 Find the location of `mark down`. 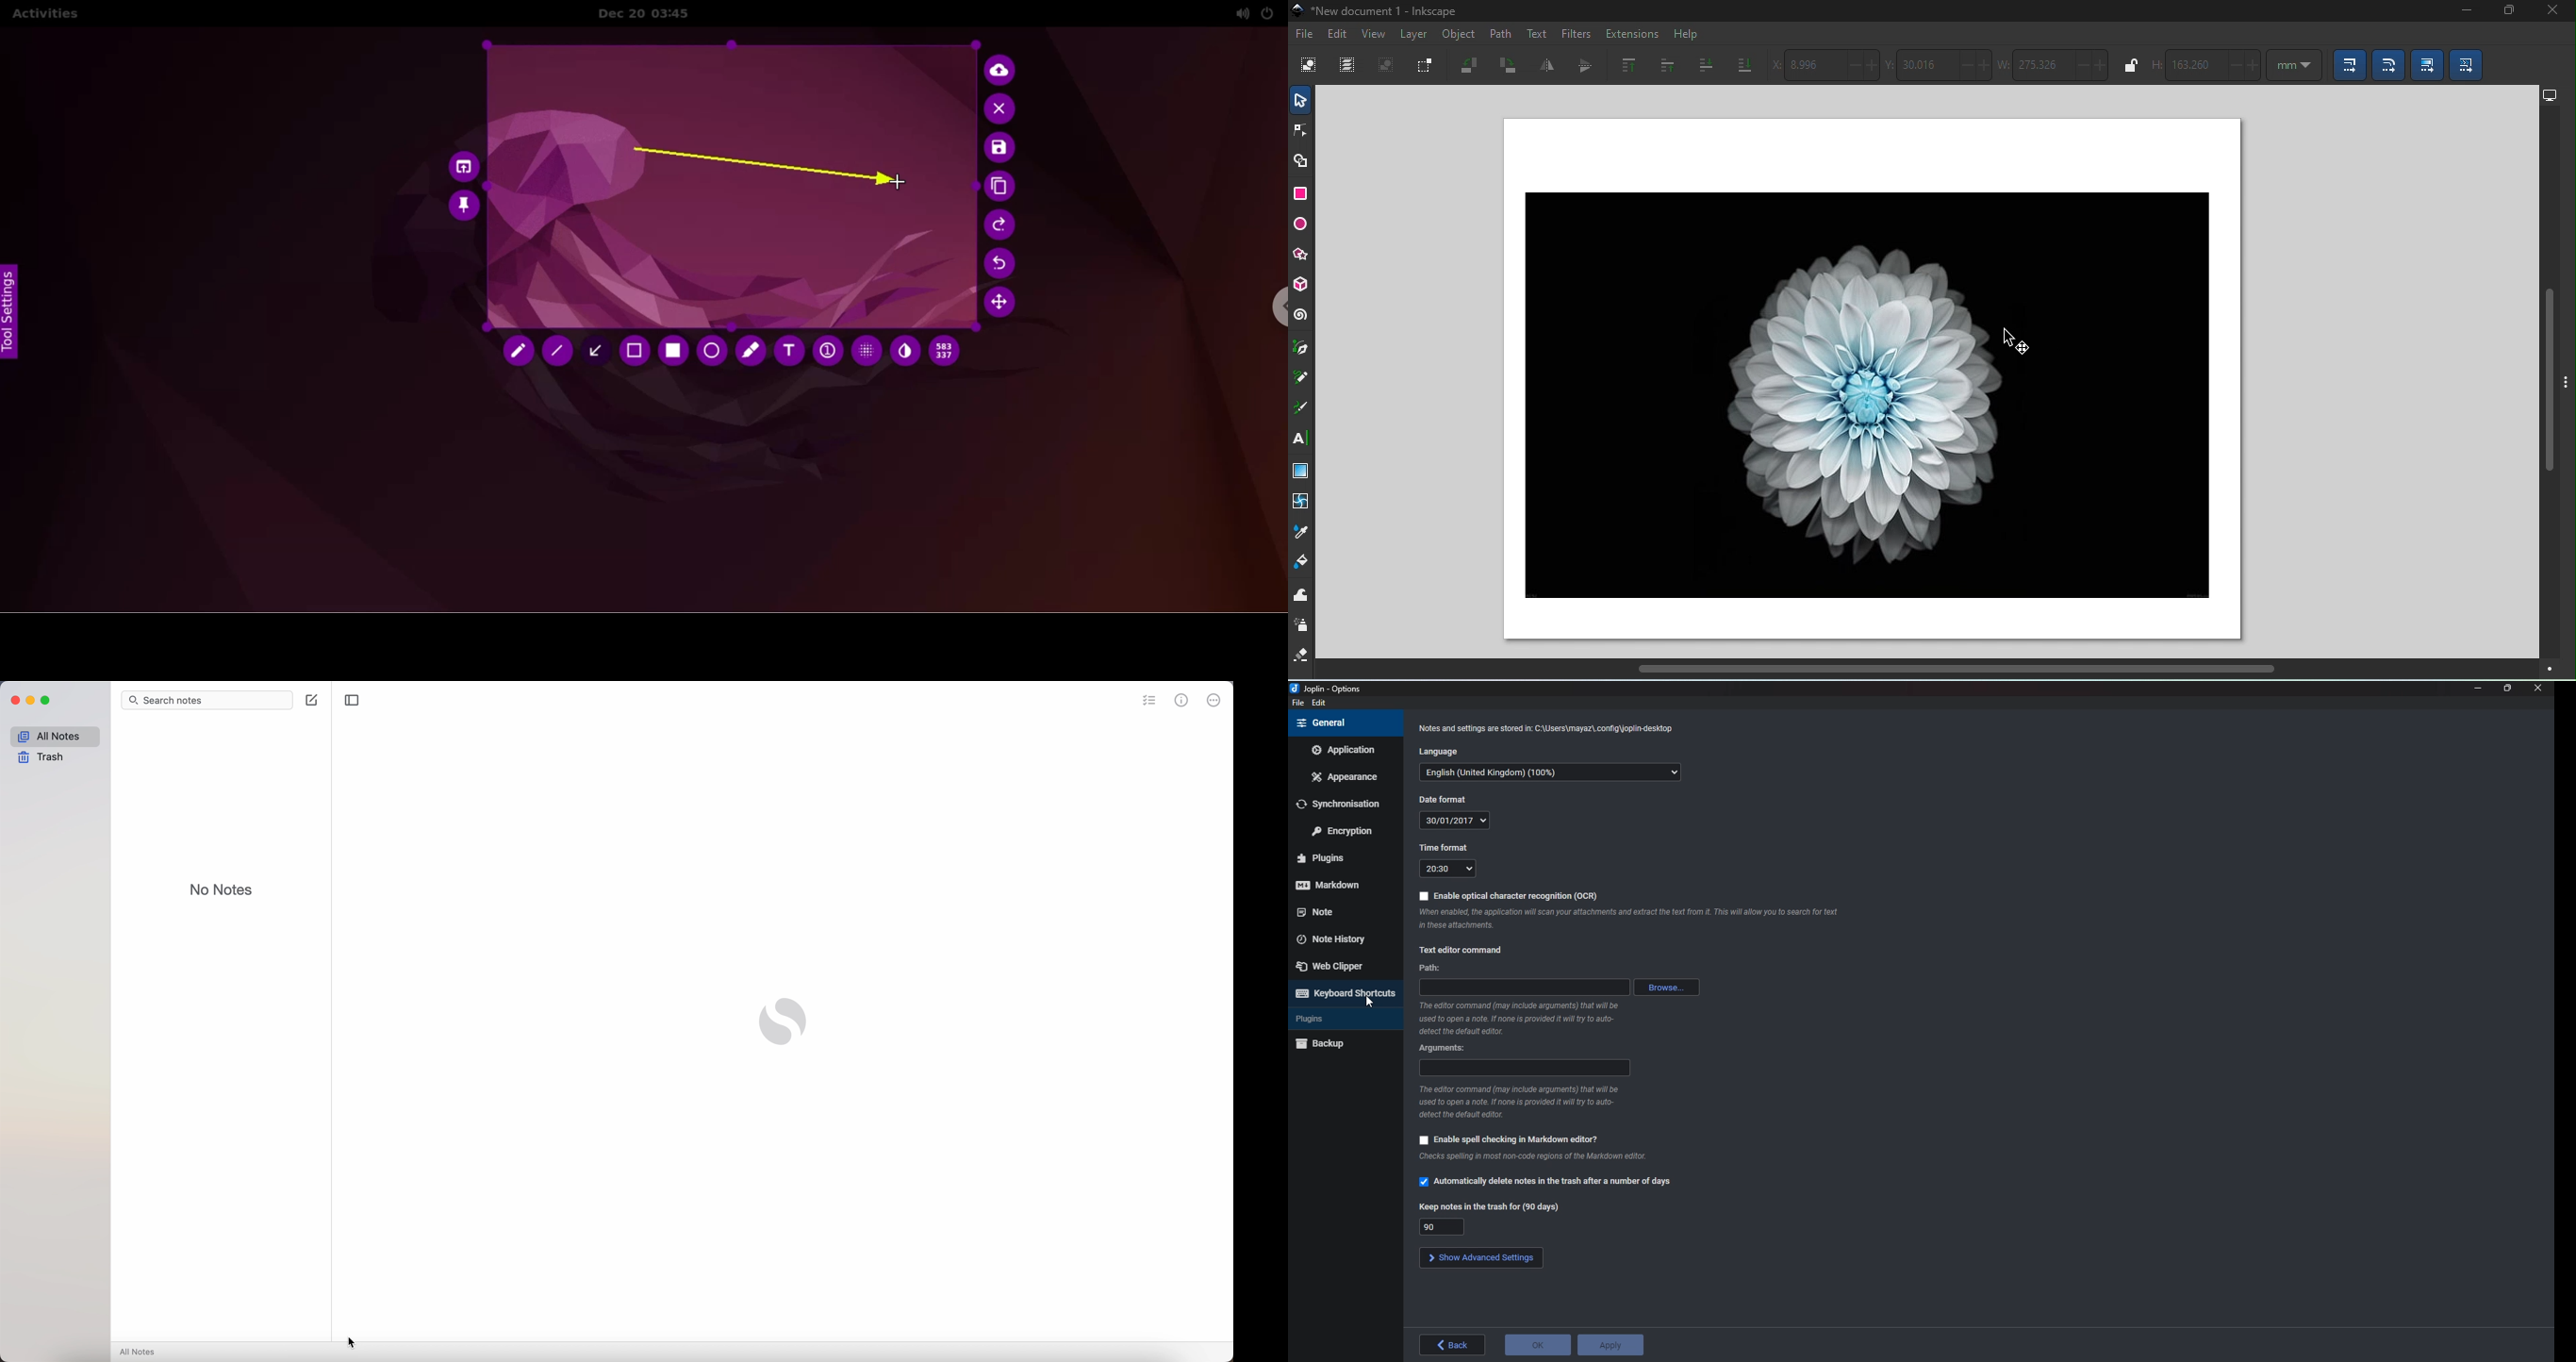

mark down is located at coordinates (1339, 884).